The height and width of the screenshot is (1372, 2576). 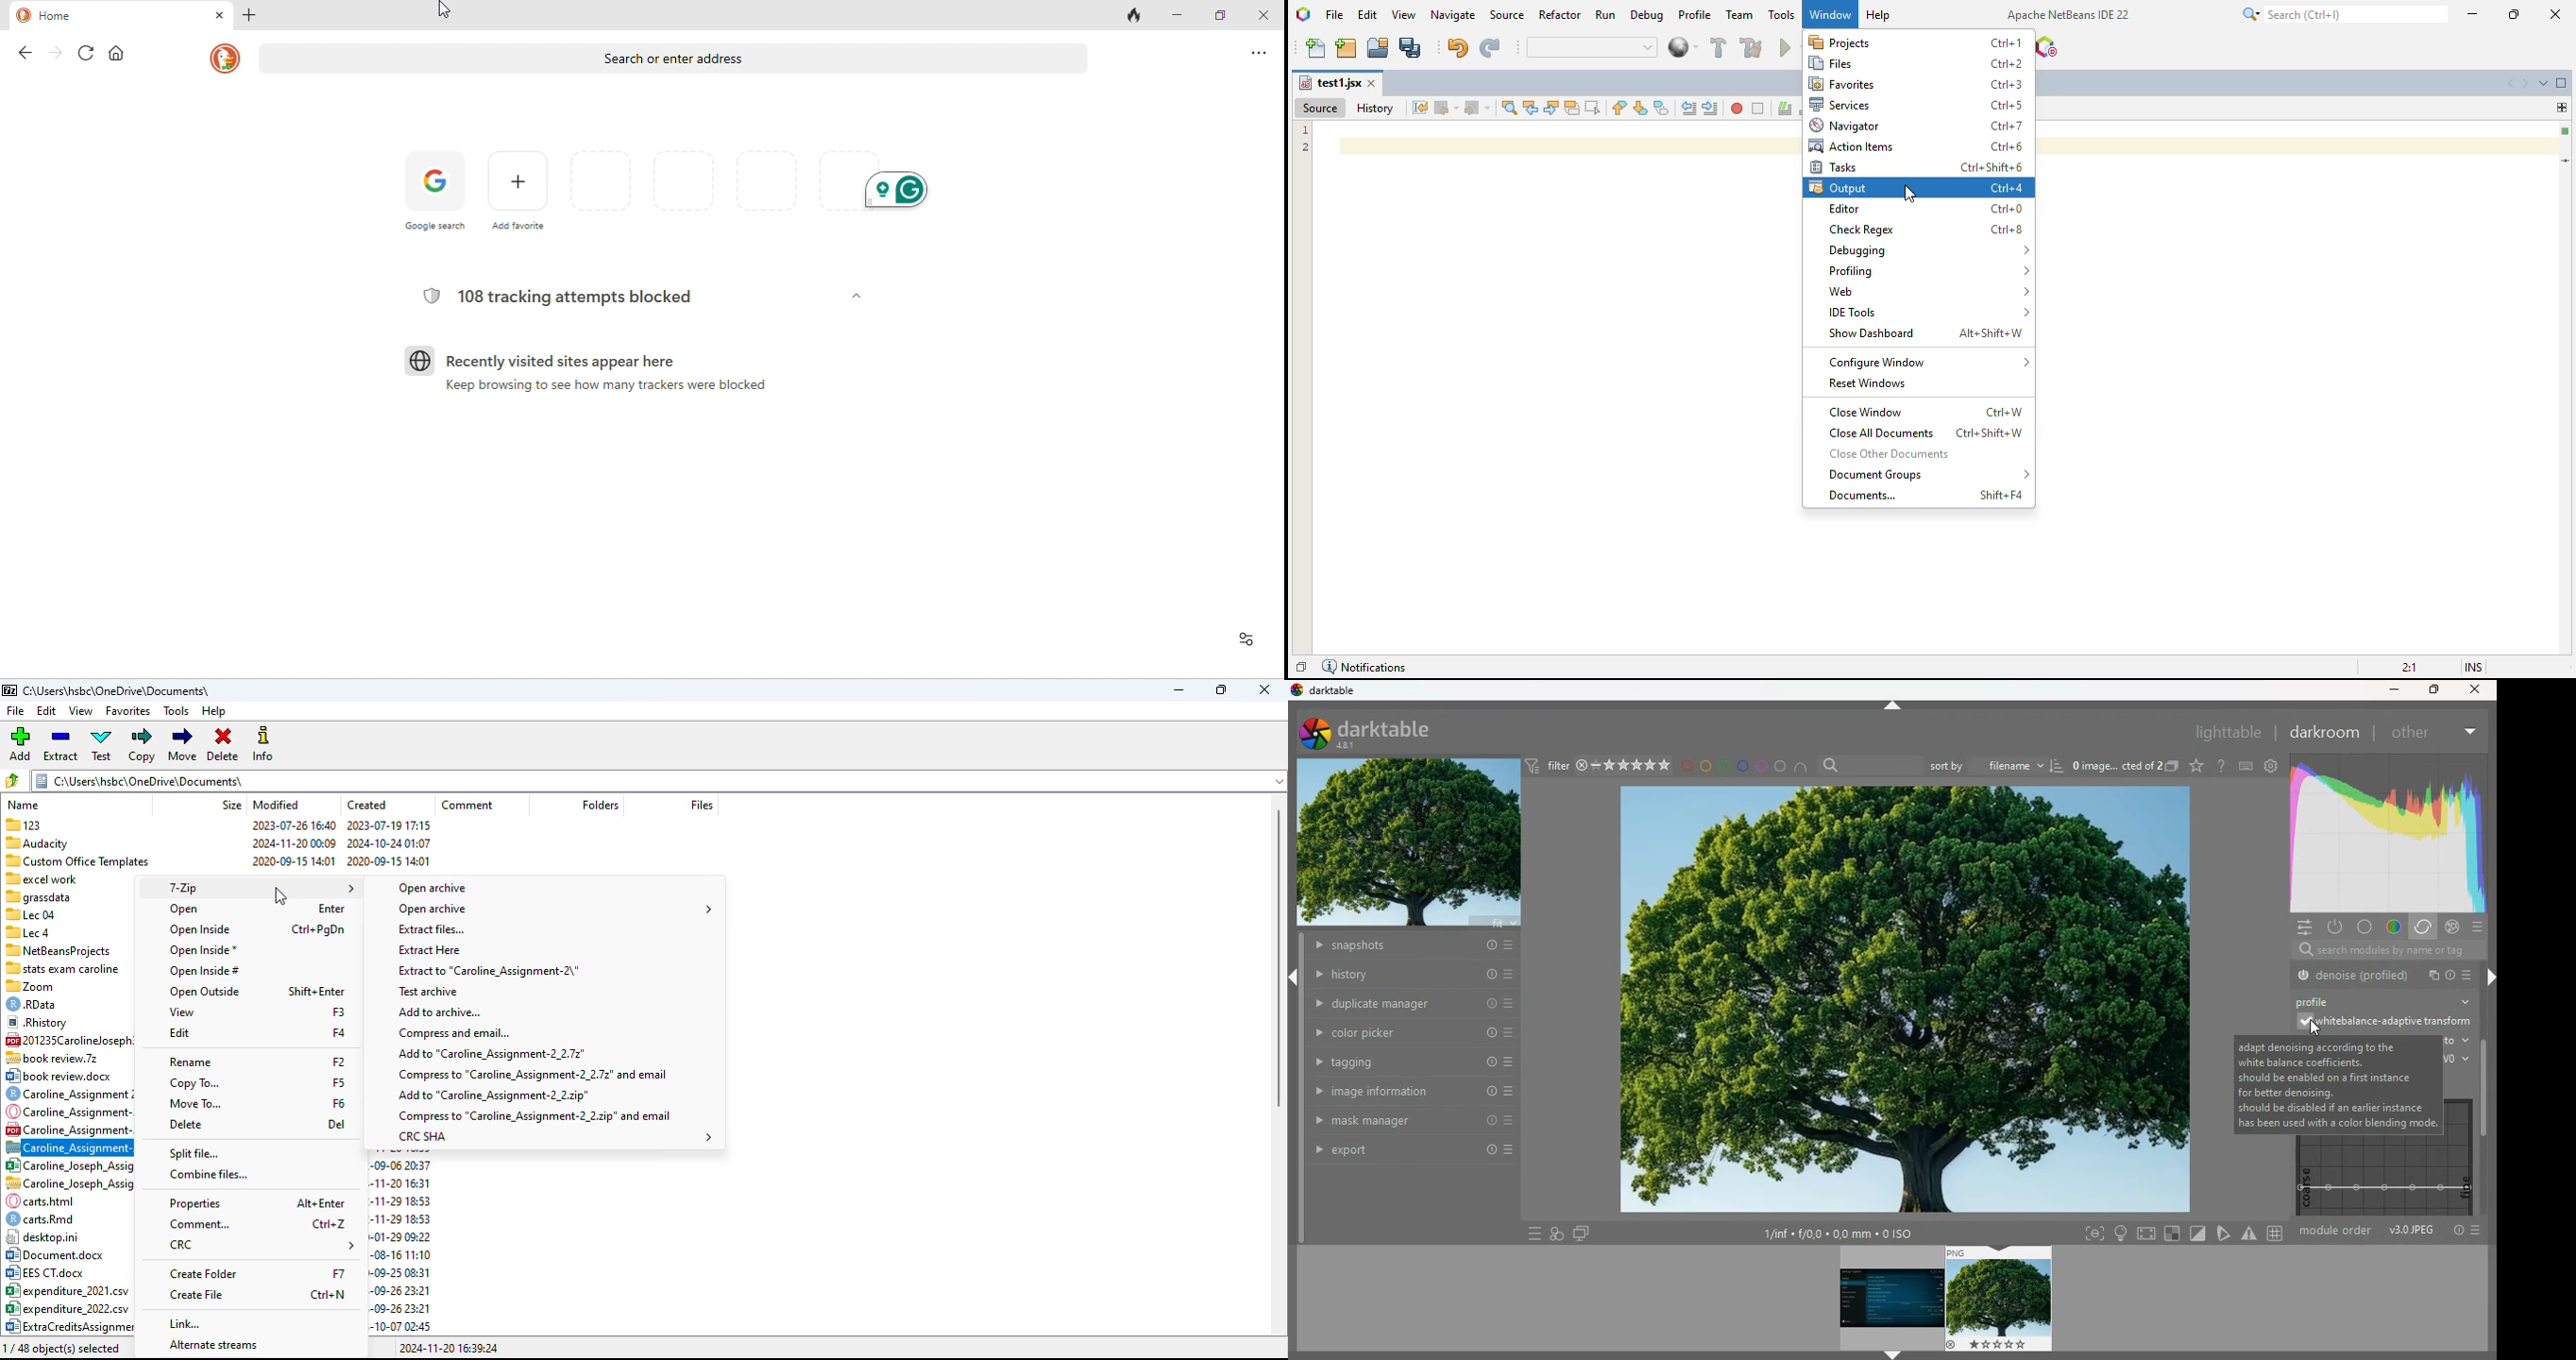 I want to click on compress to .zip and email, so click(x=535, y=1116).